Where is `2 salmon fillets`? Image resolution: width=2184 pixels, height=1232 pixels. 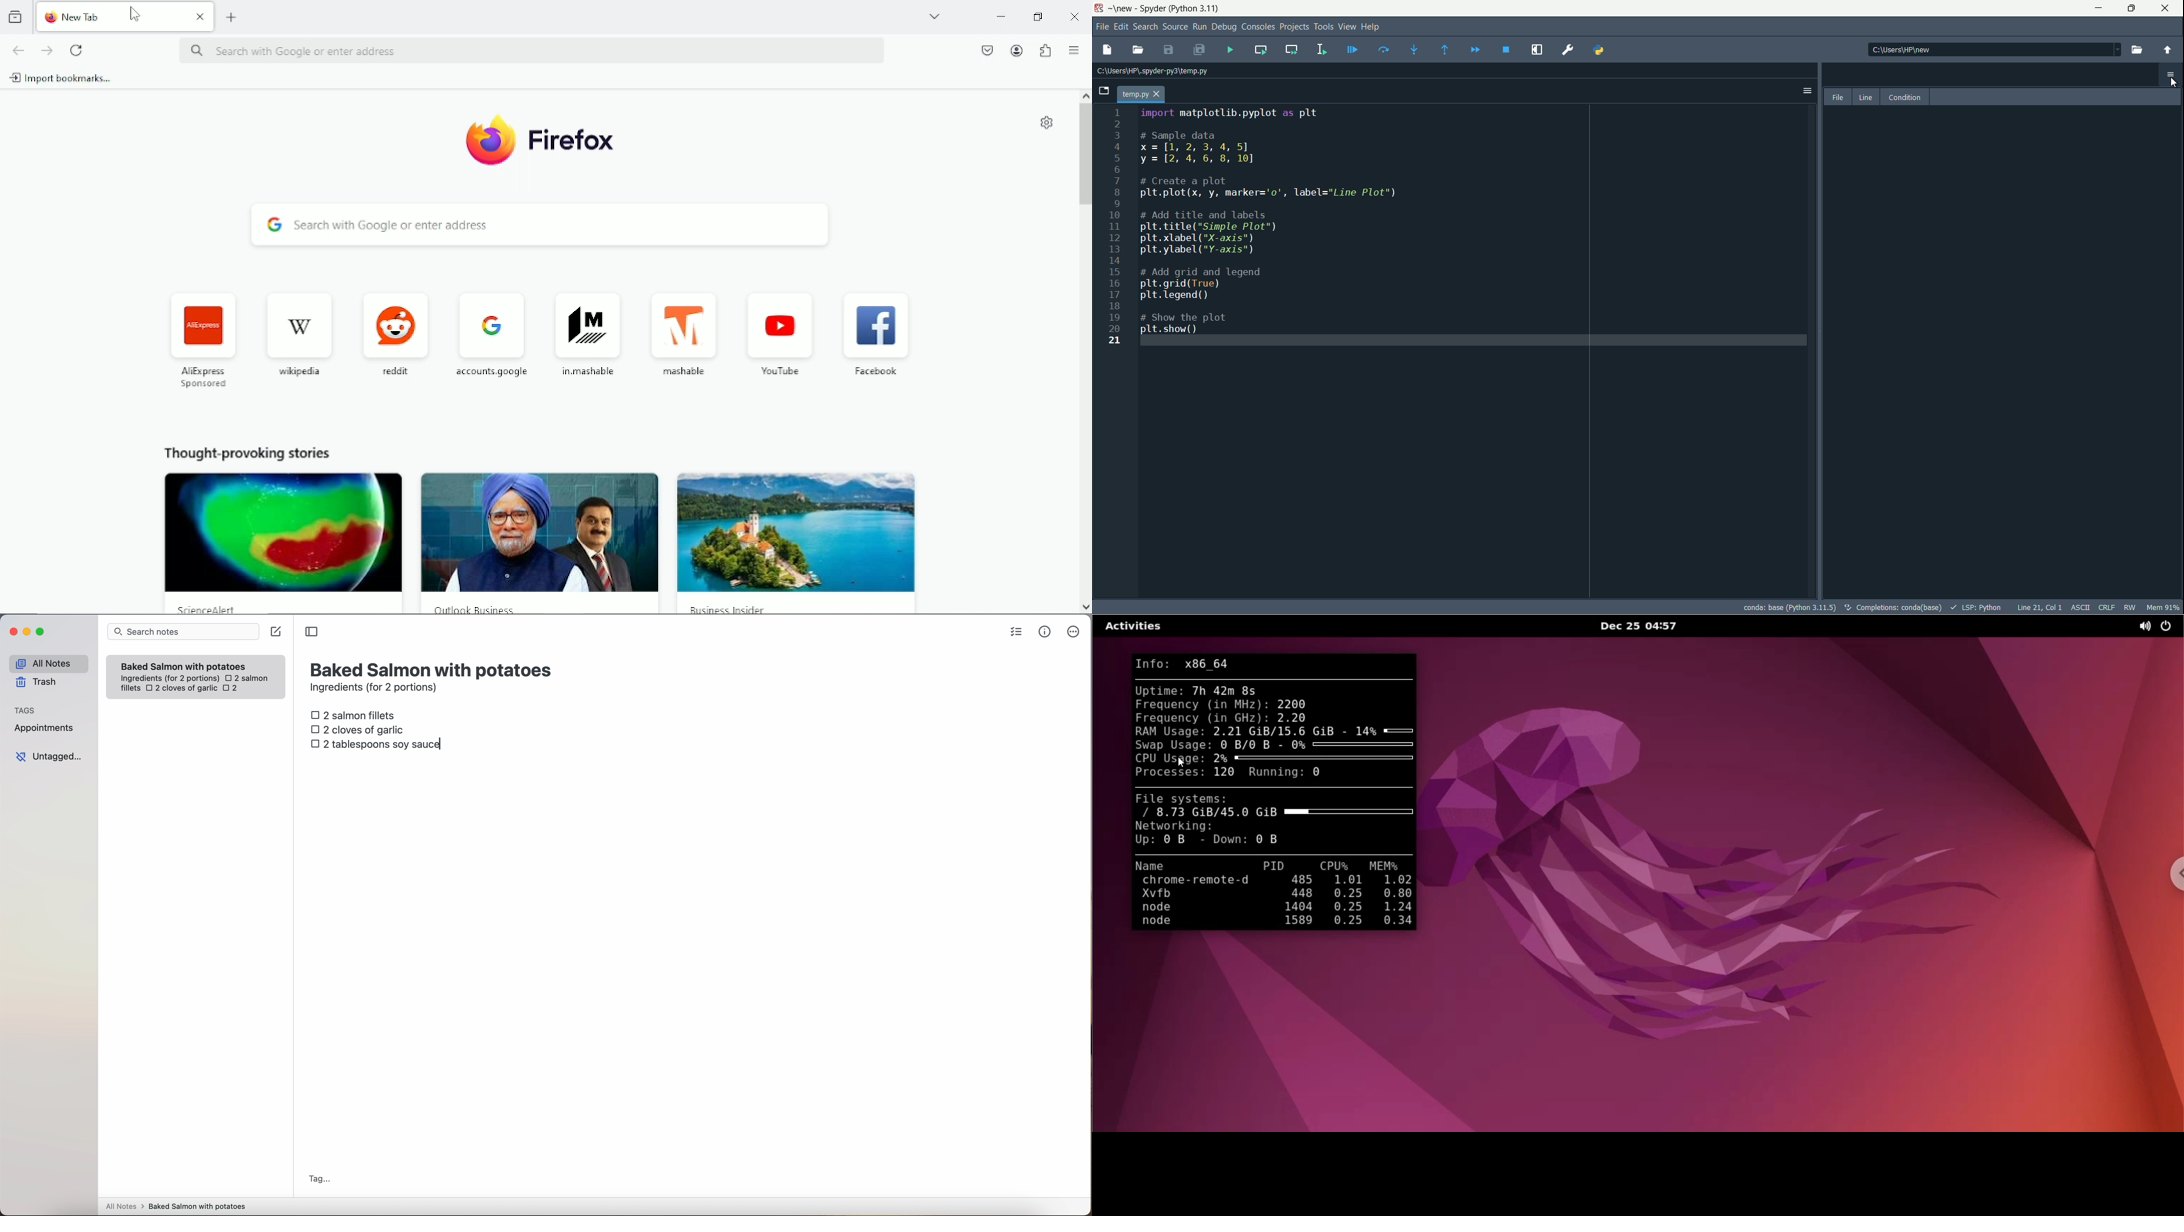
2 salmon fillets is located at coordinates (356, 714).